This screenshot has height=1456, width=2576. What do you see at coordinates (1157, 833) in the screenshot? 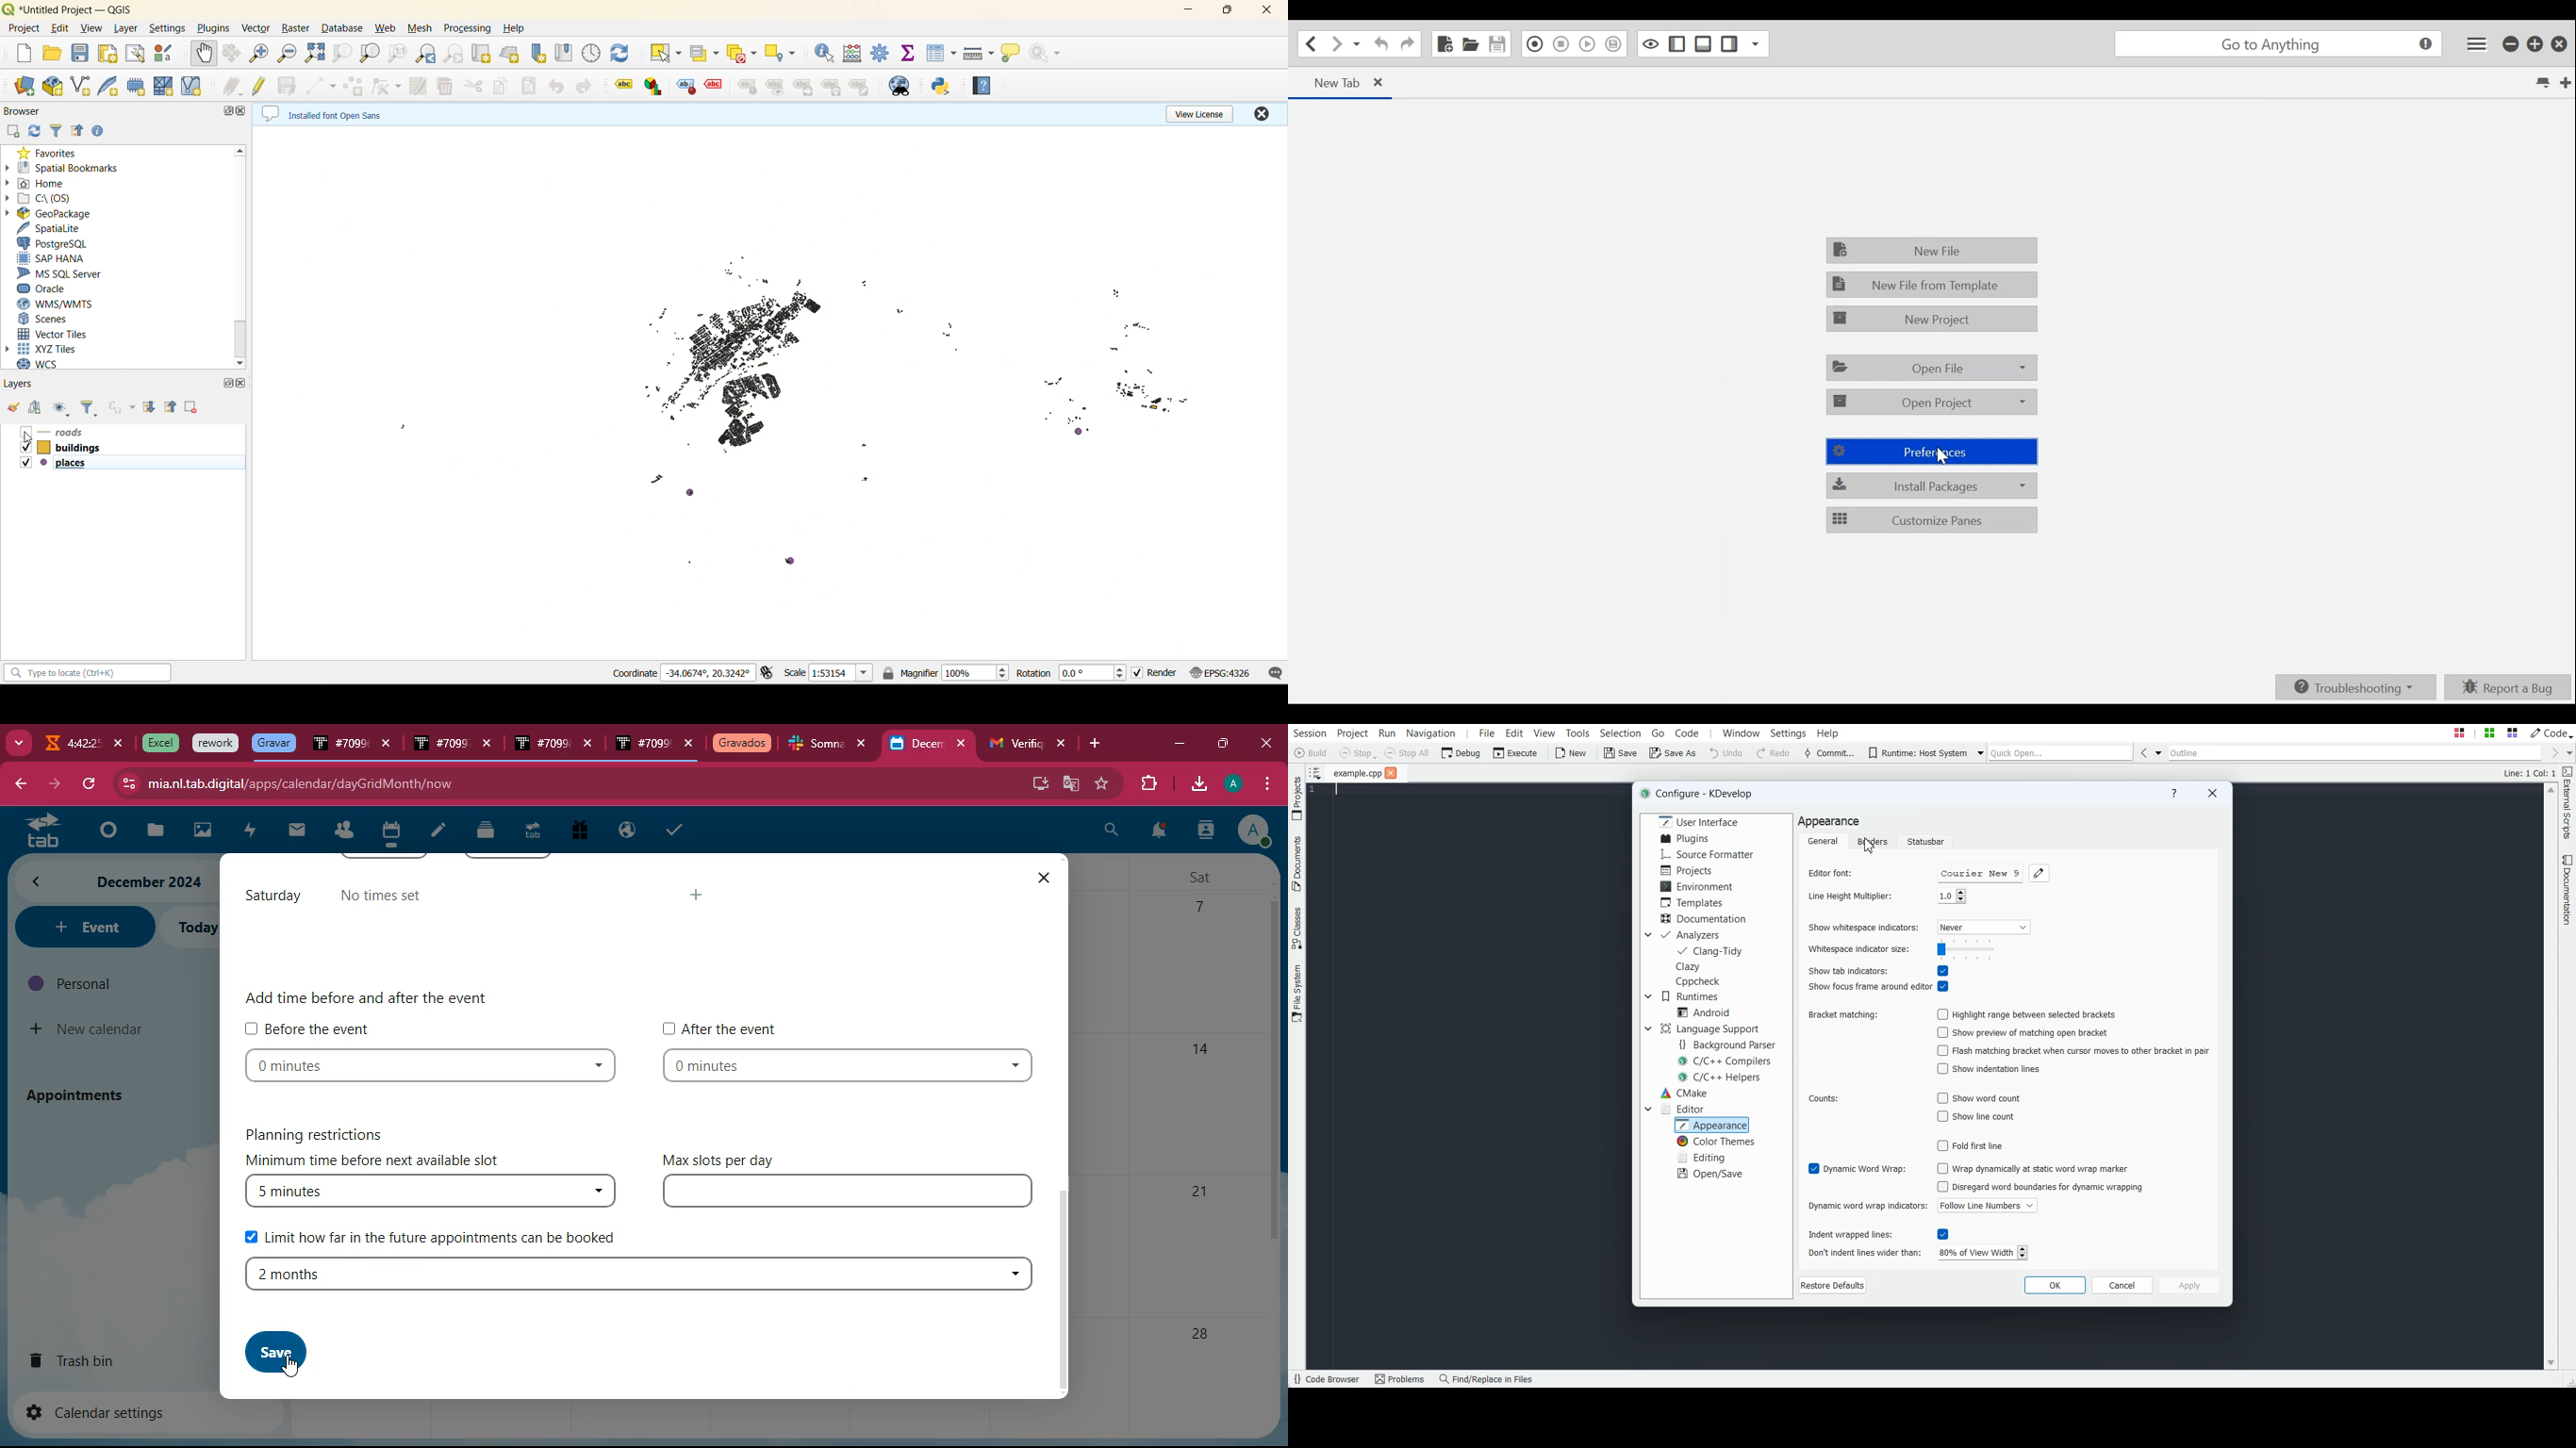
I see `notifications` at bounding box center [1157, 833].